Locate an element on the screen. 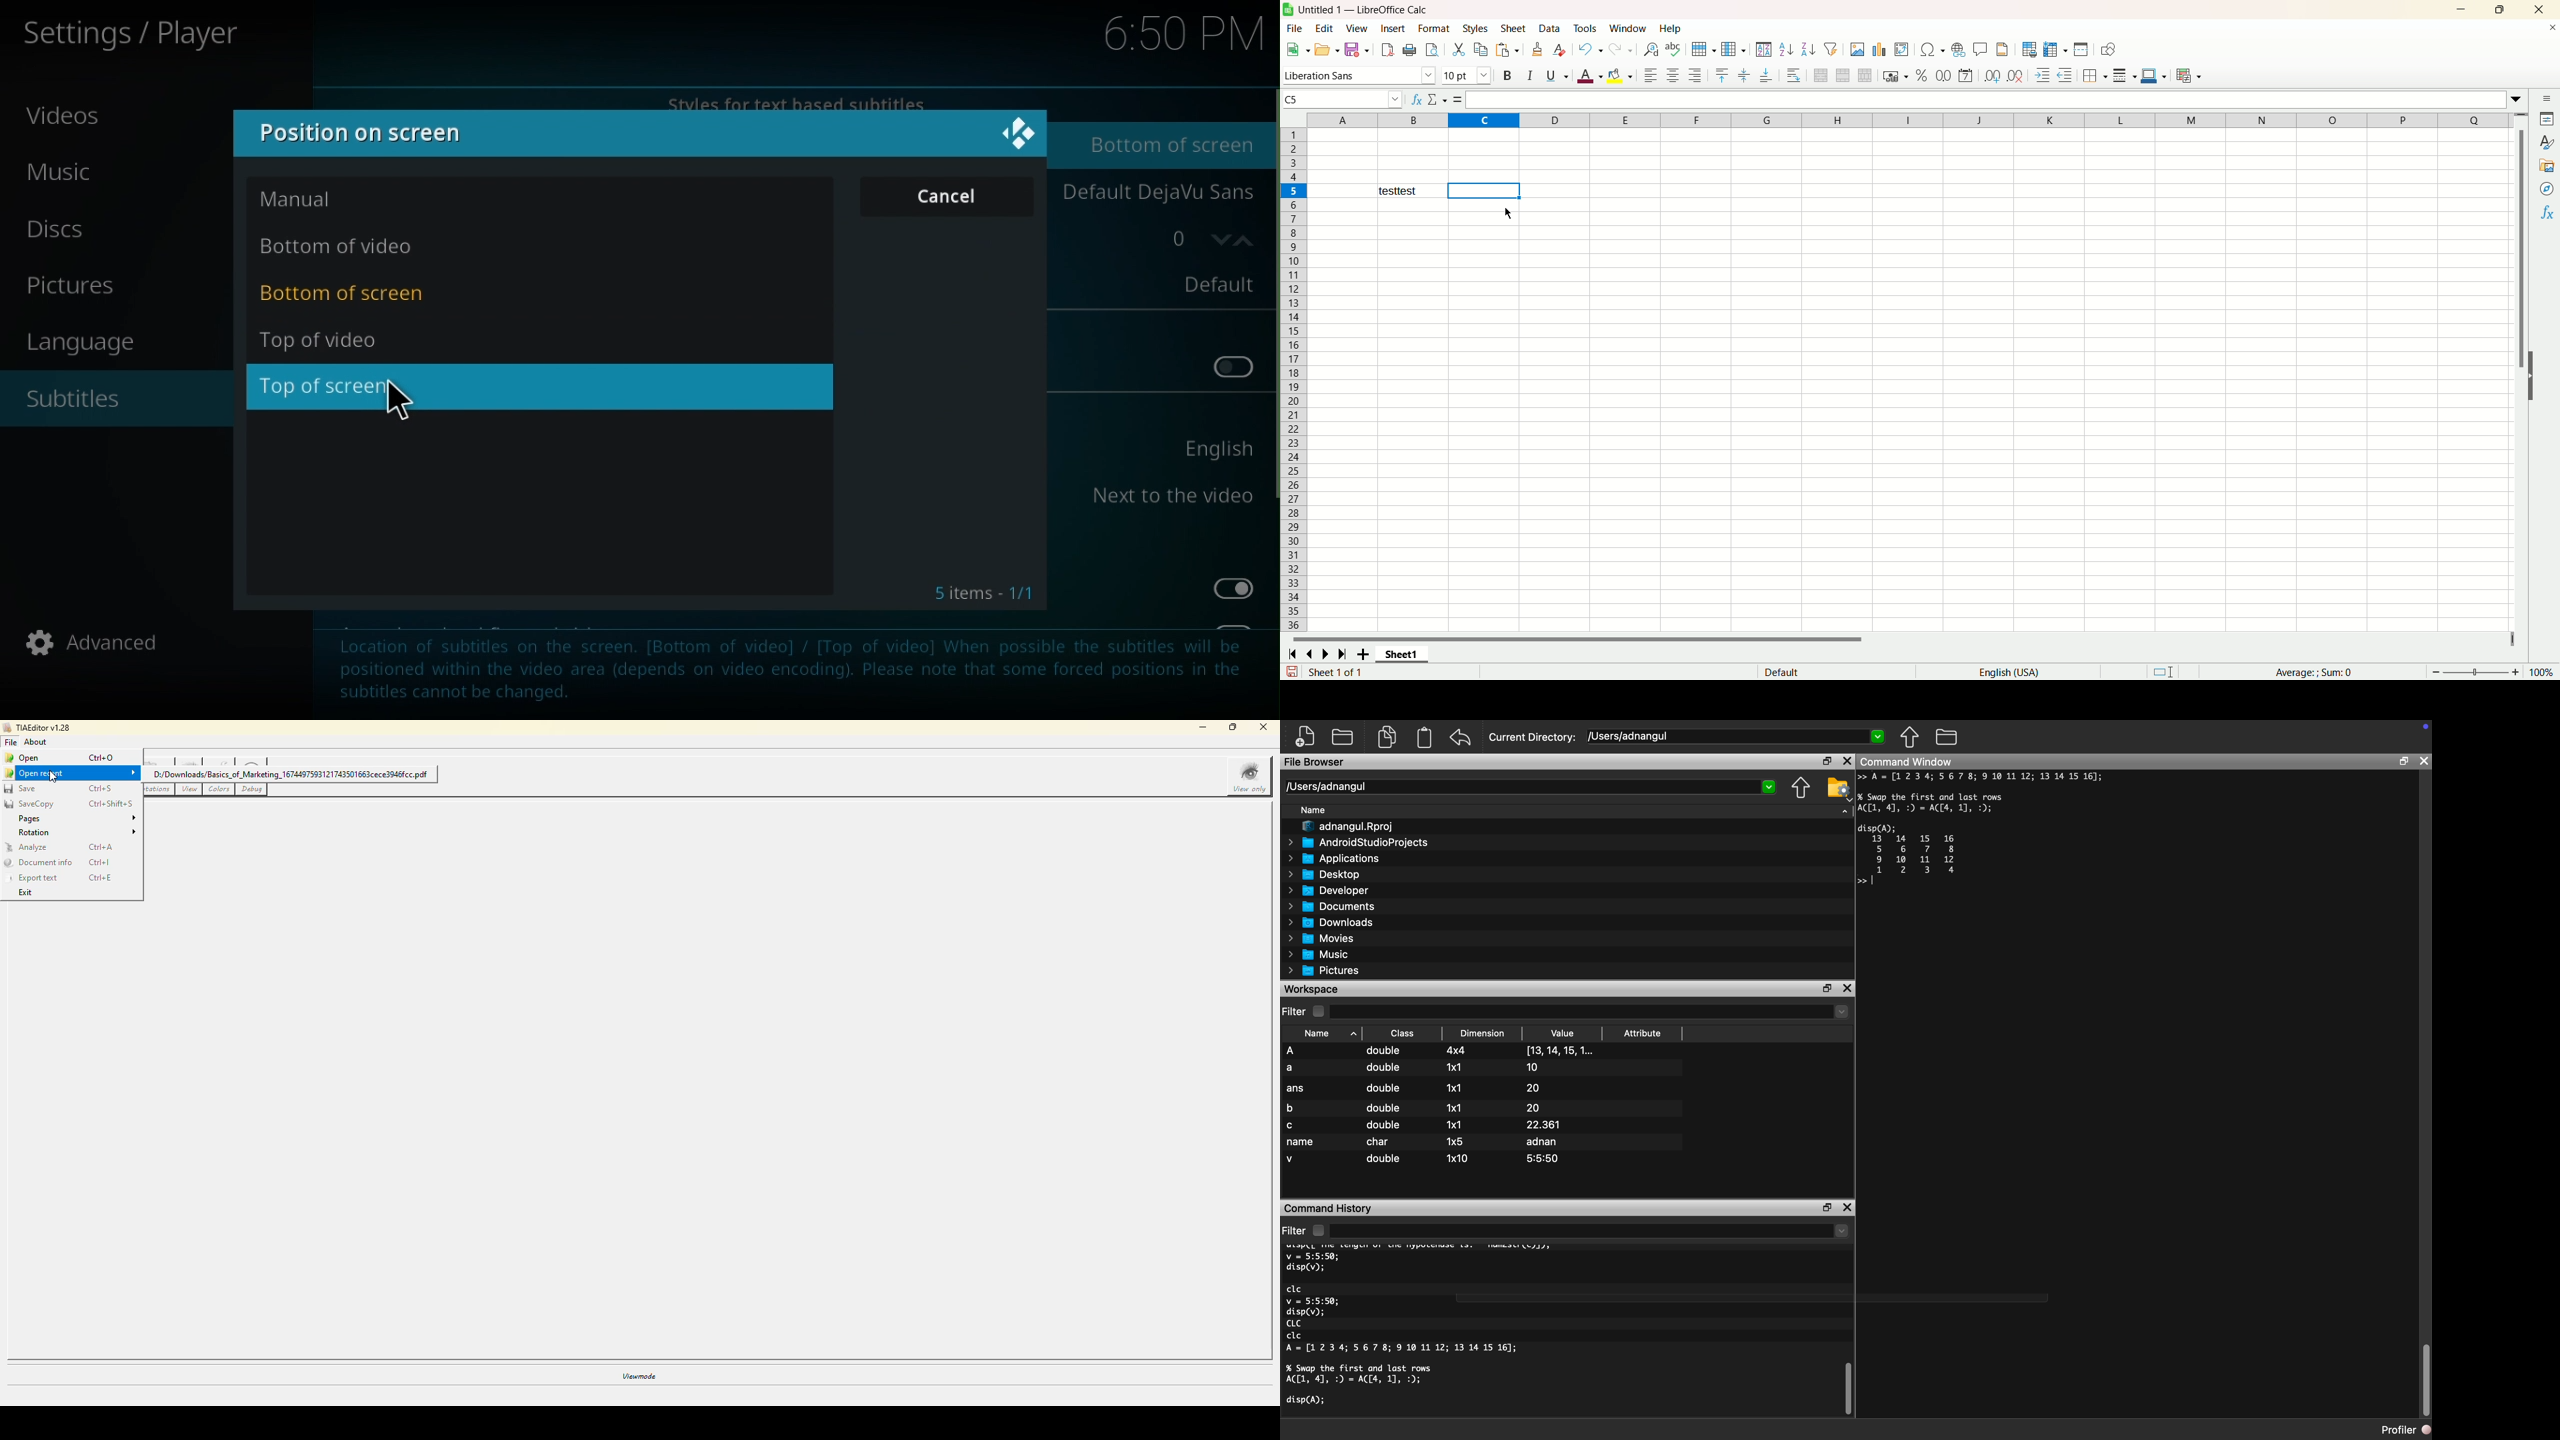 Image resolution: width=2576 pixels, height=1456 pixels. formula bar is located at coordinates (1987, 101).